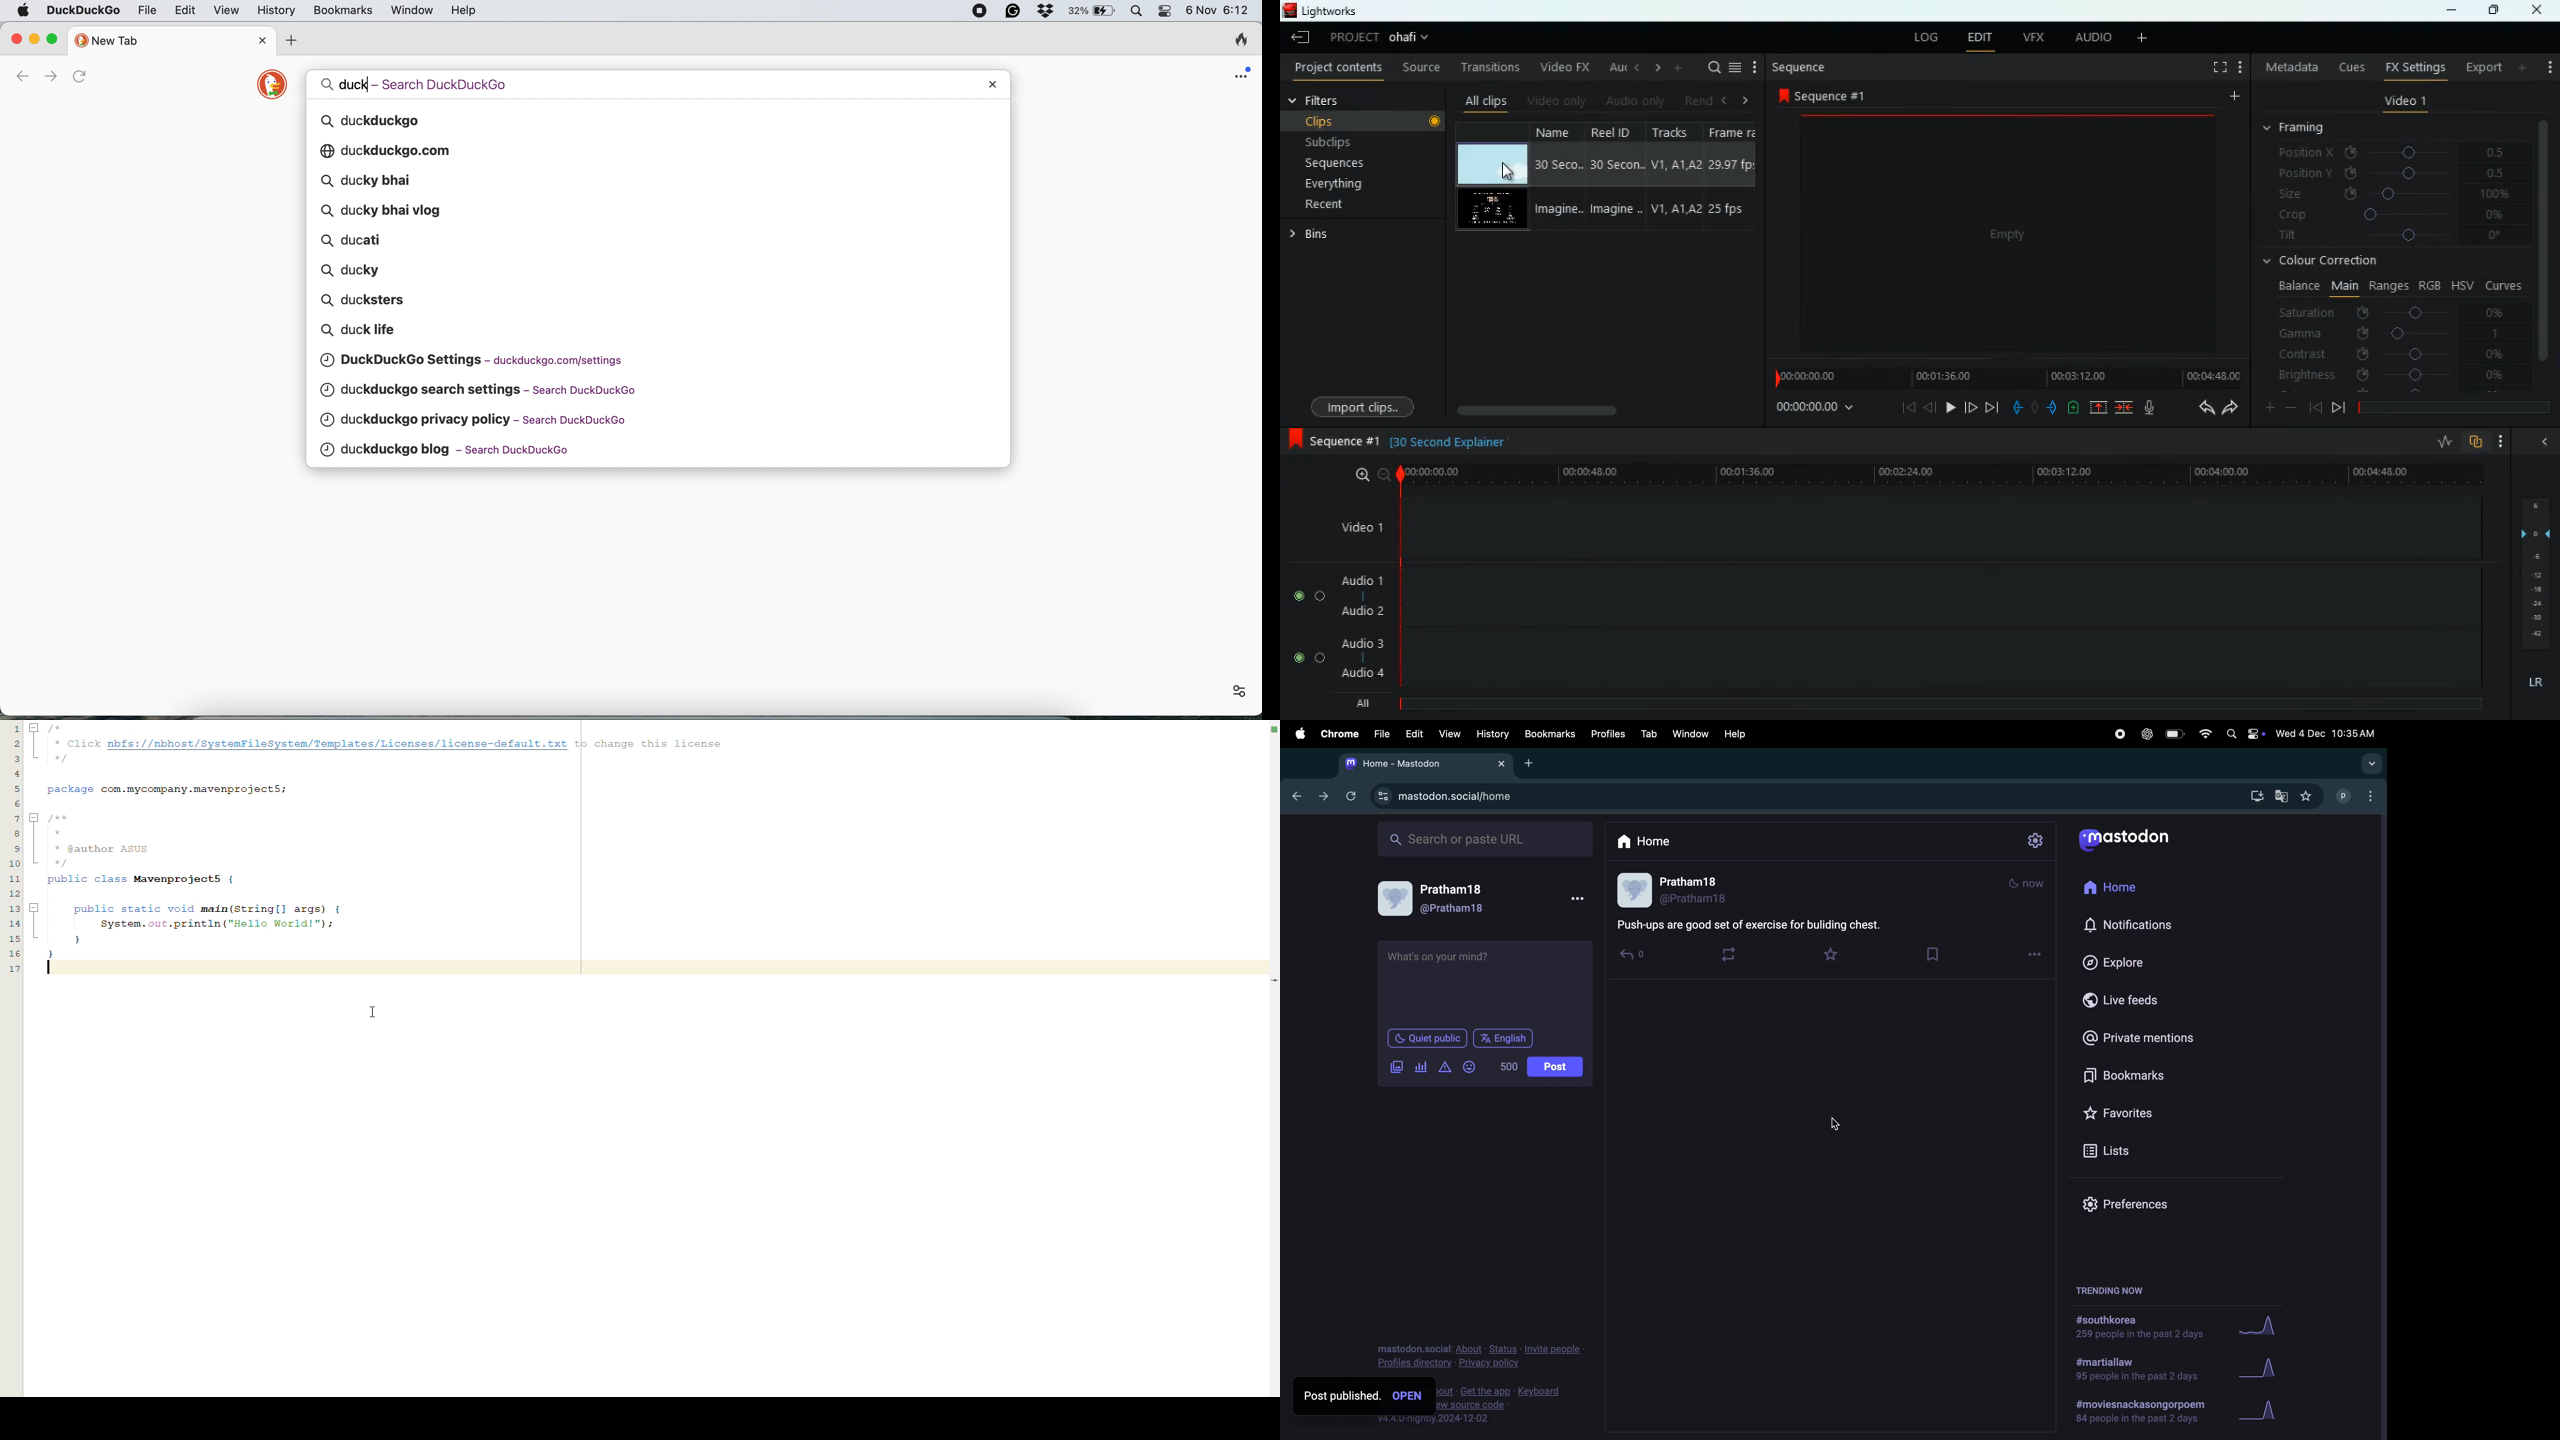  Describe the element at coordinates (1650, 734) in the screenshot. I see `tab` at that location.